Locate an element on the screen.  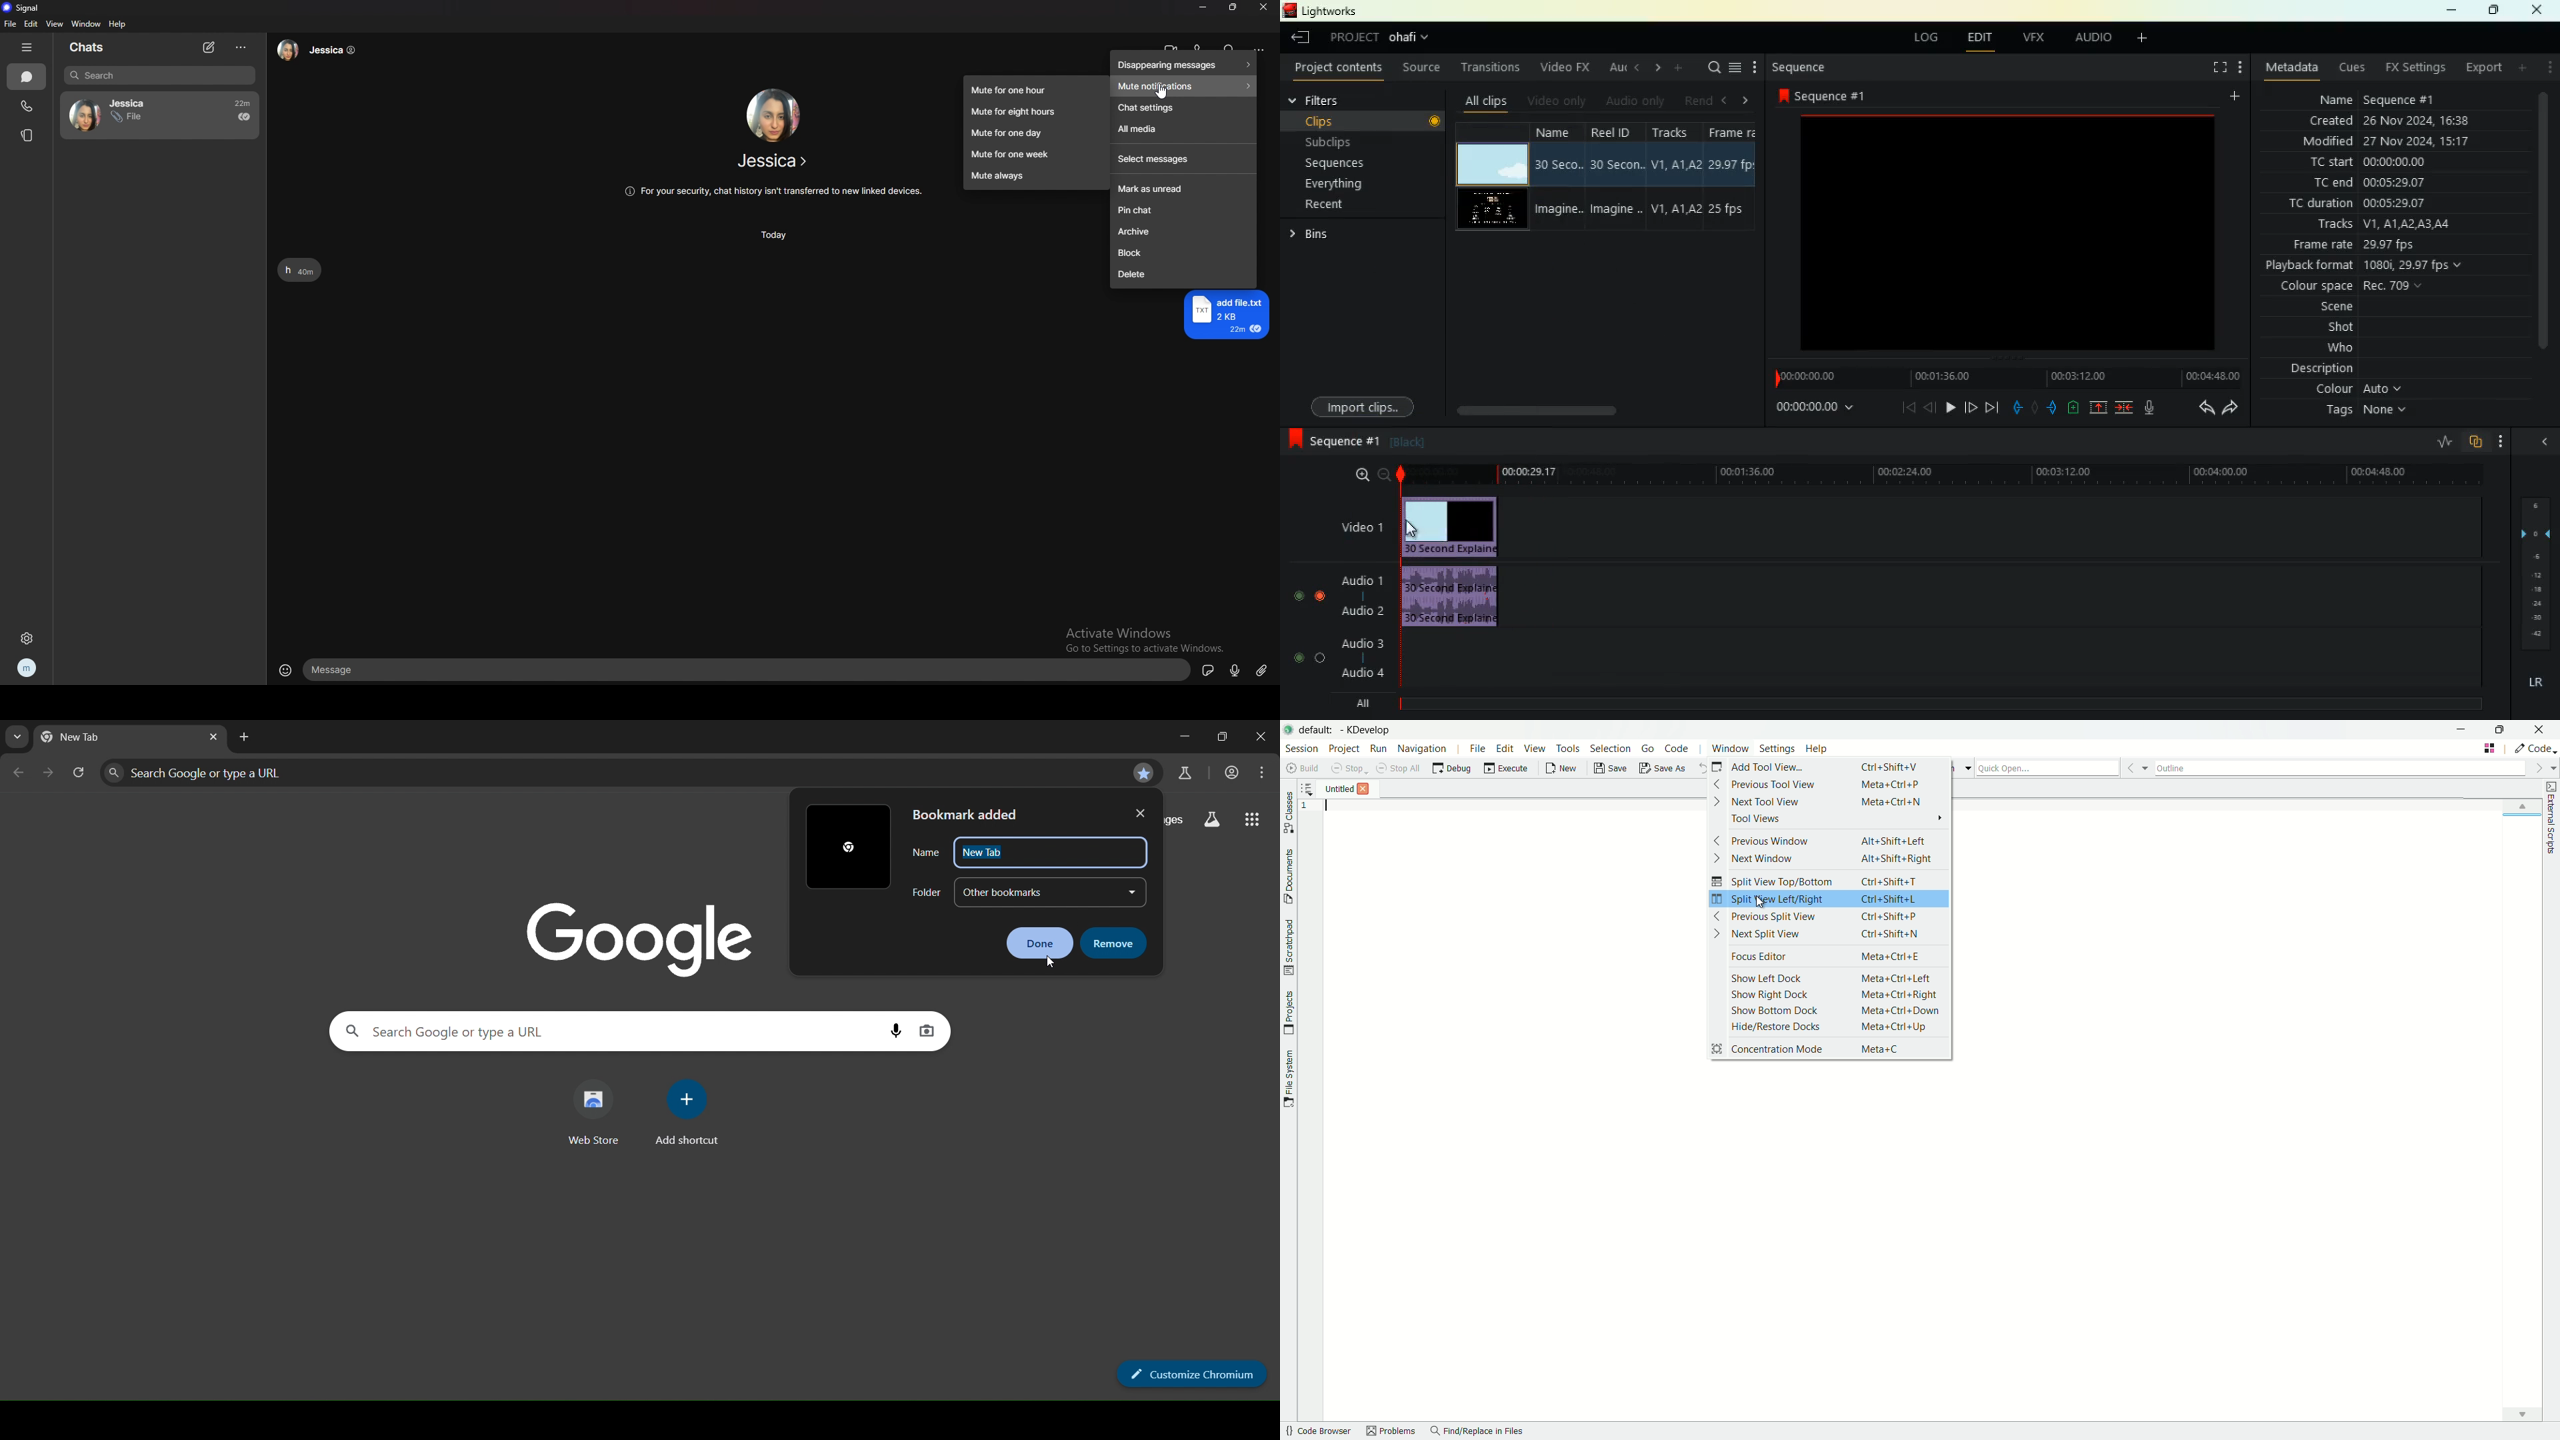
mute always is located at coordinates (1037, 176).